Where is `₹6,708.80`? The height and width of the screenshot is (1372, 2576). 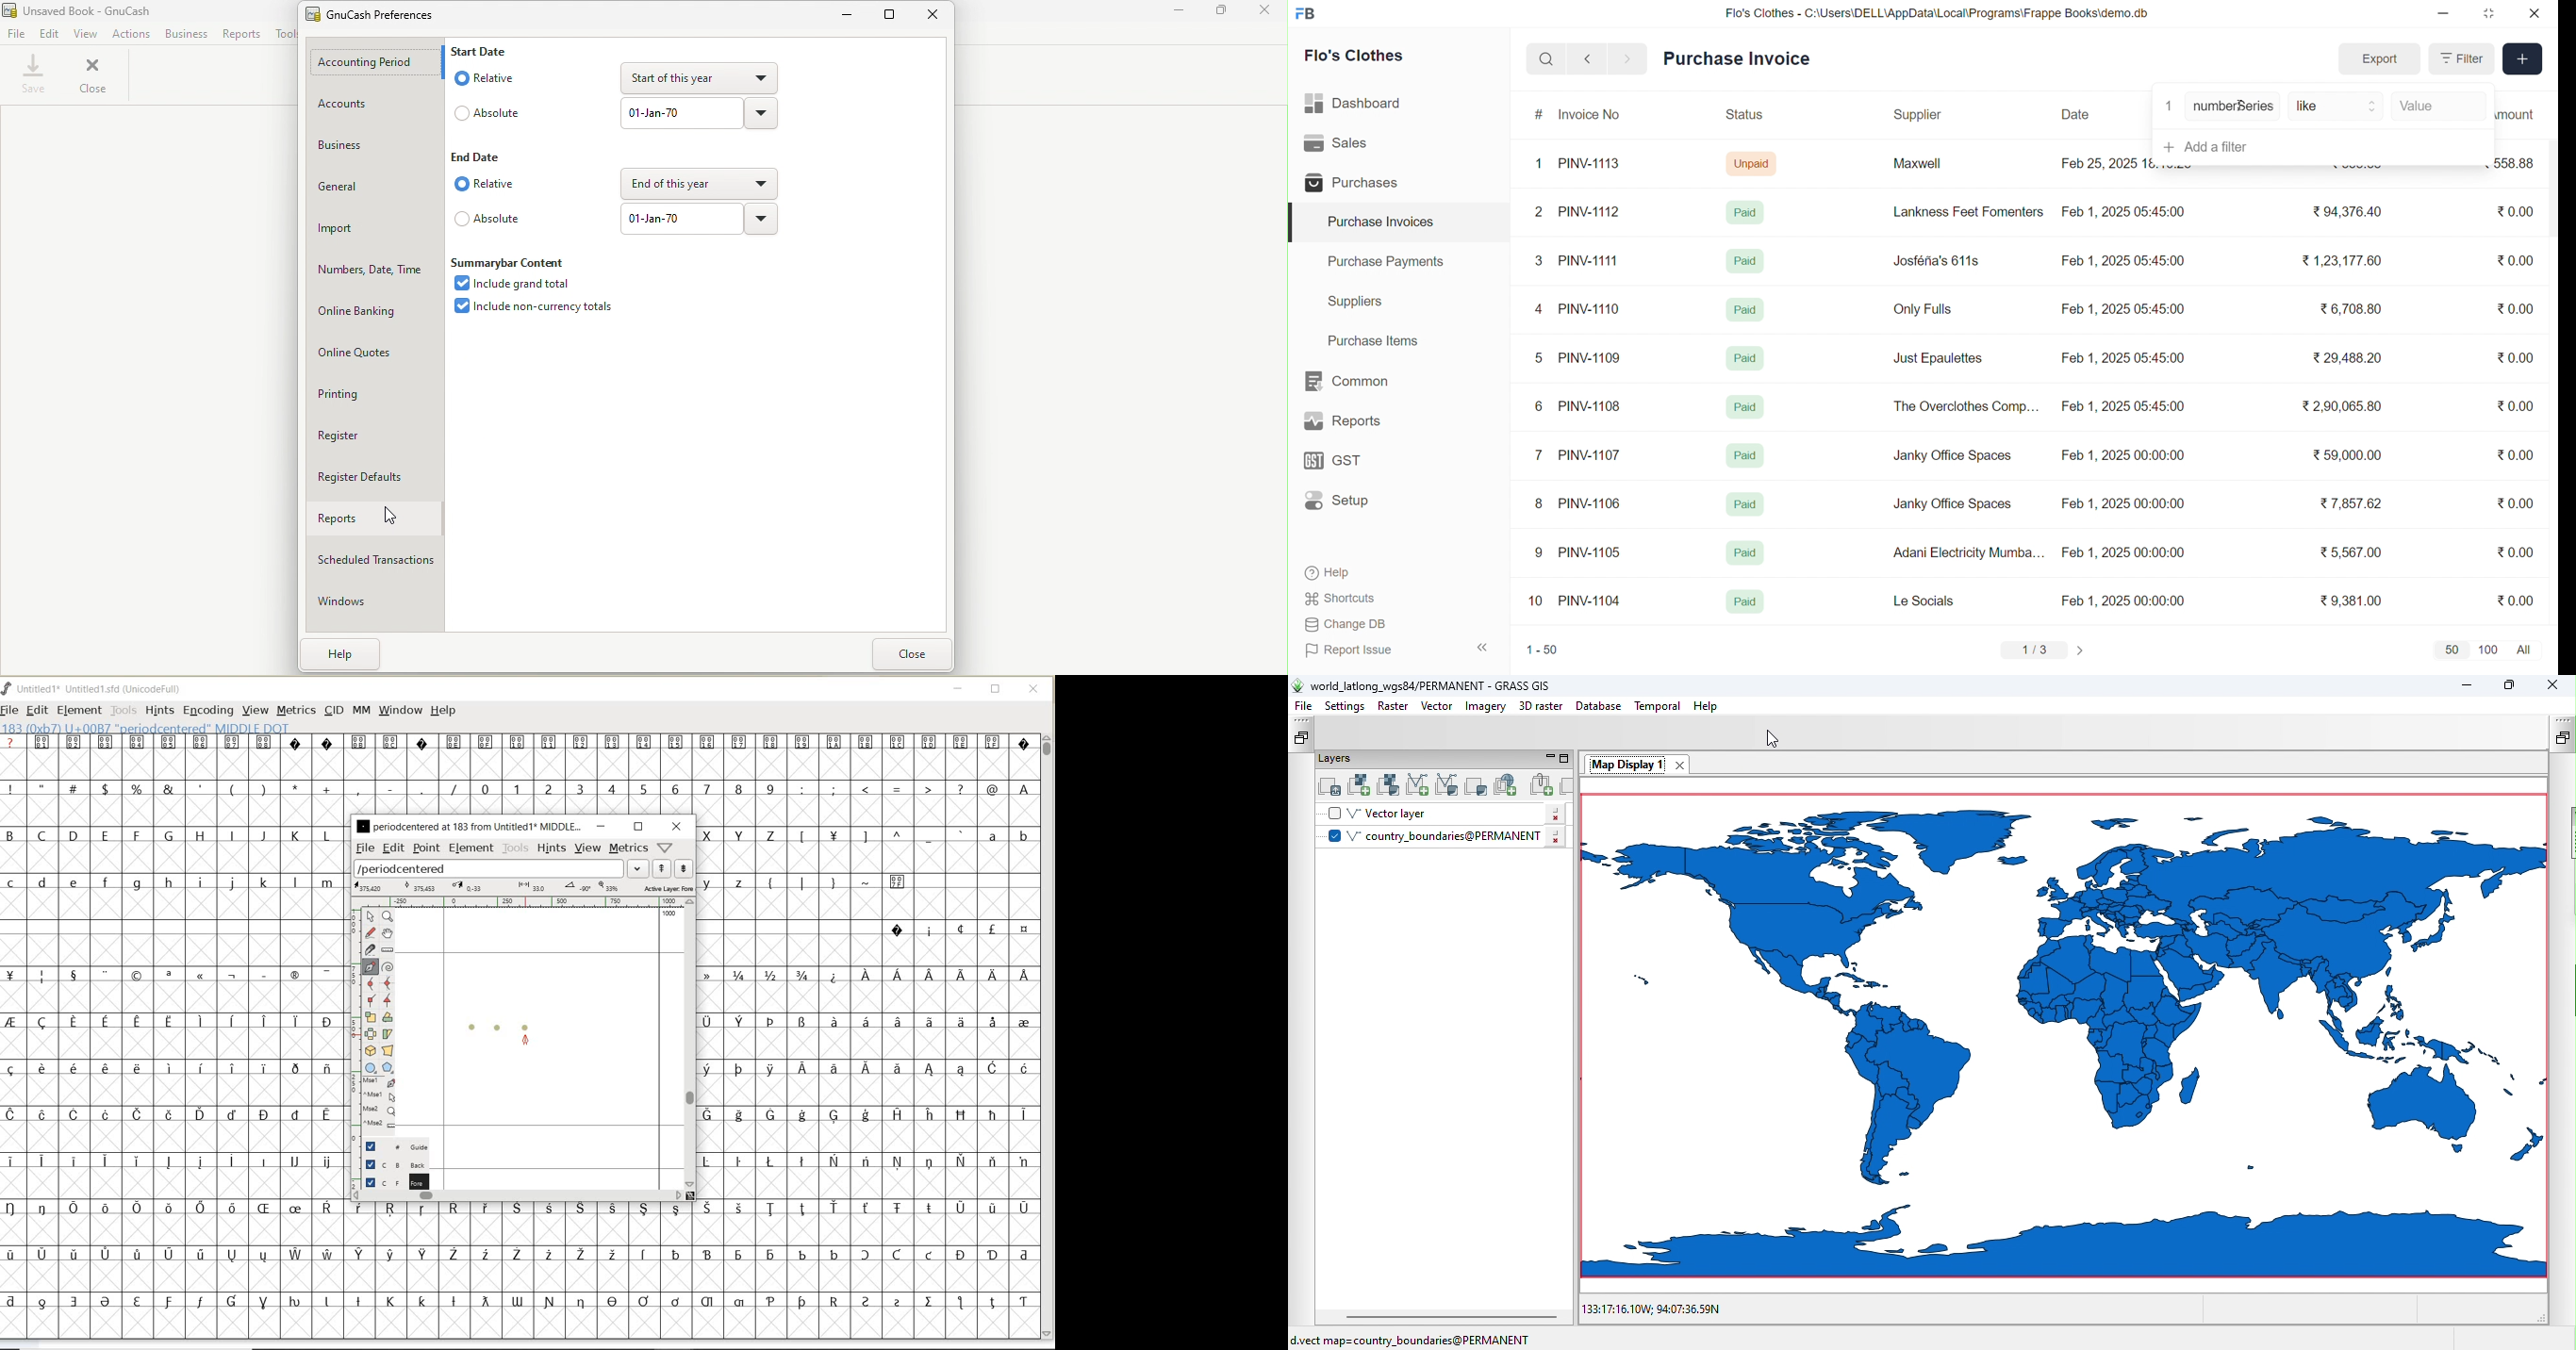
₹6,708.80 is located at coordinates (2351, 306).